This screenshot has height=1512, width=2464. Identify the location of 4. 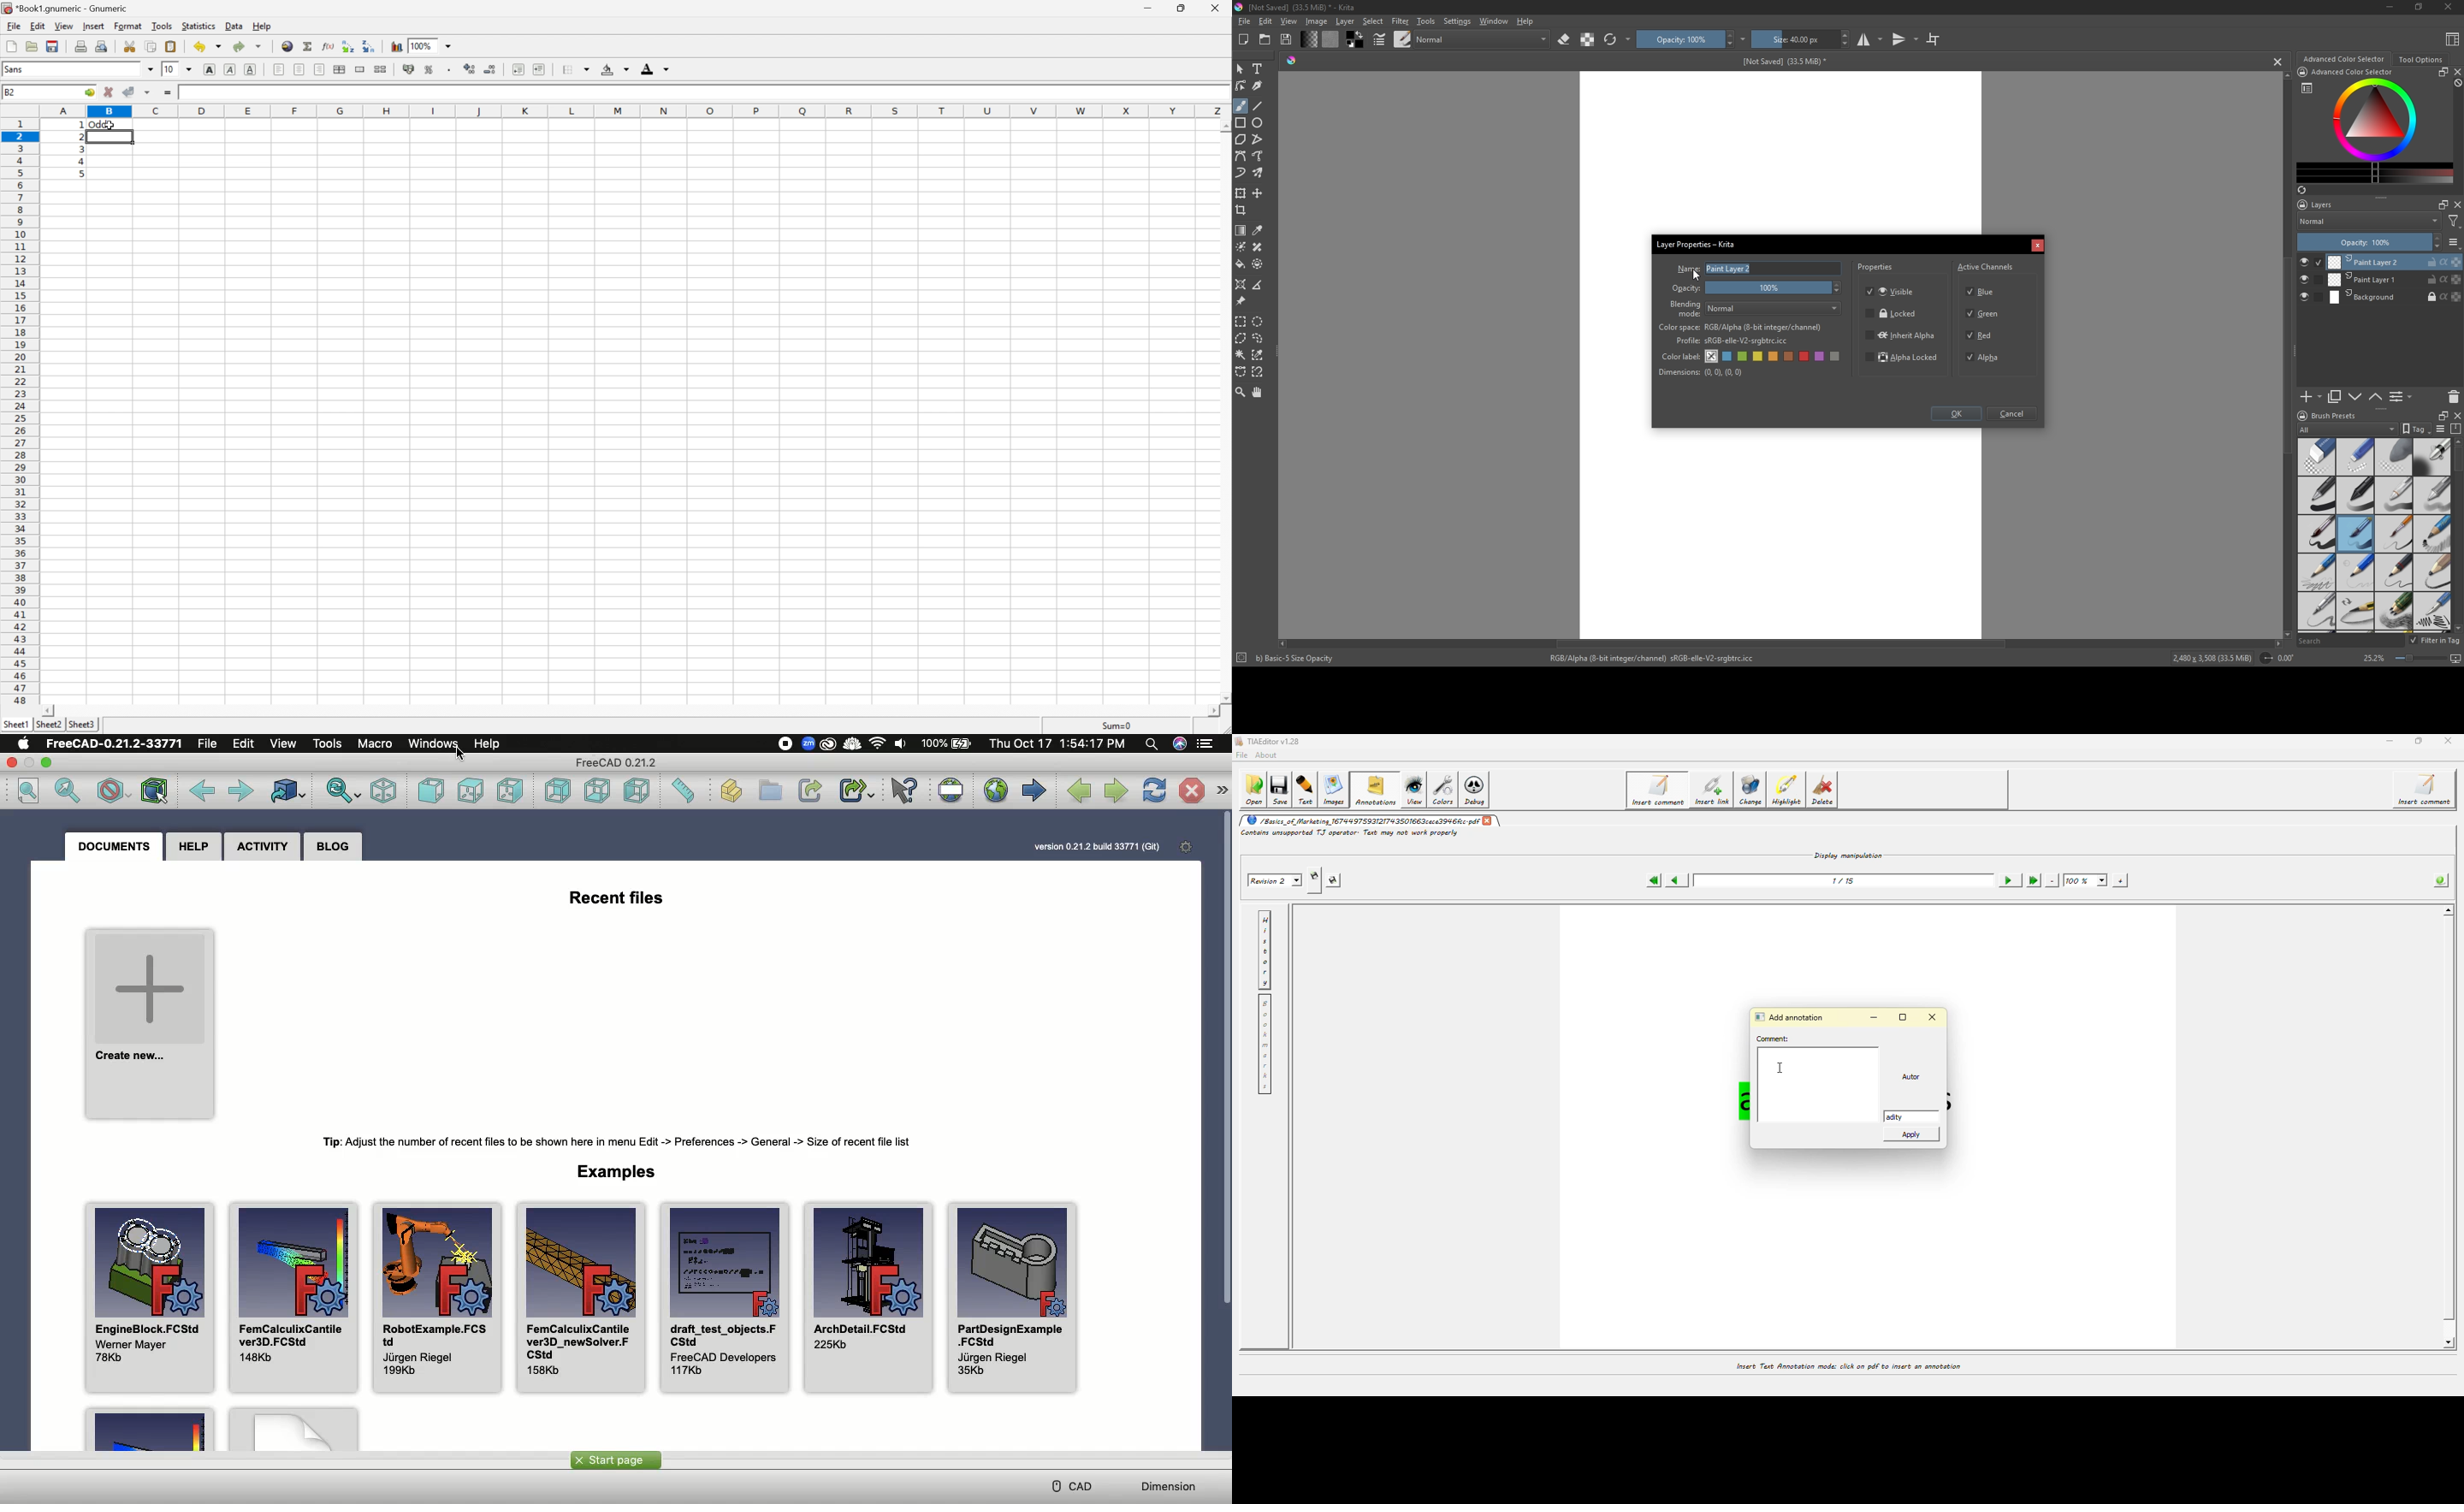
(82, 162).